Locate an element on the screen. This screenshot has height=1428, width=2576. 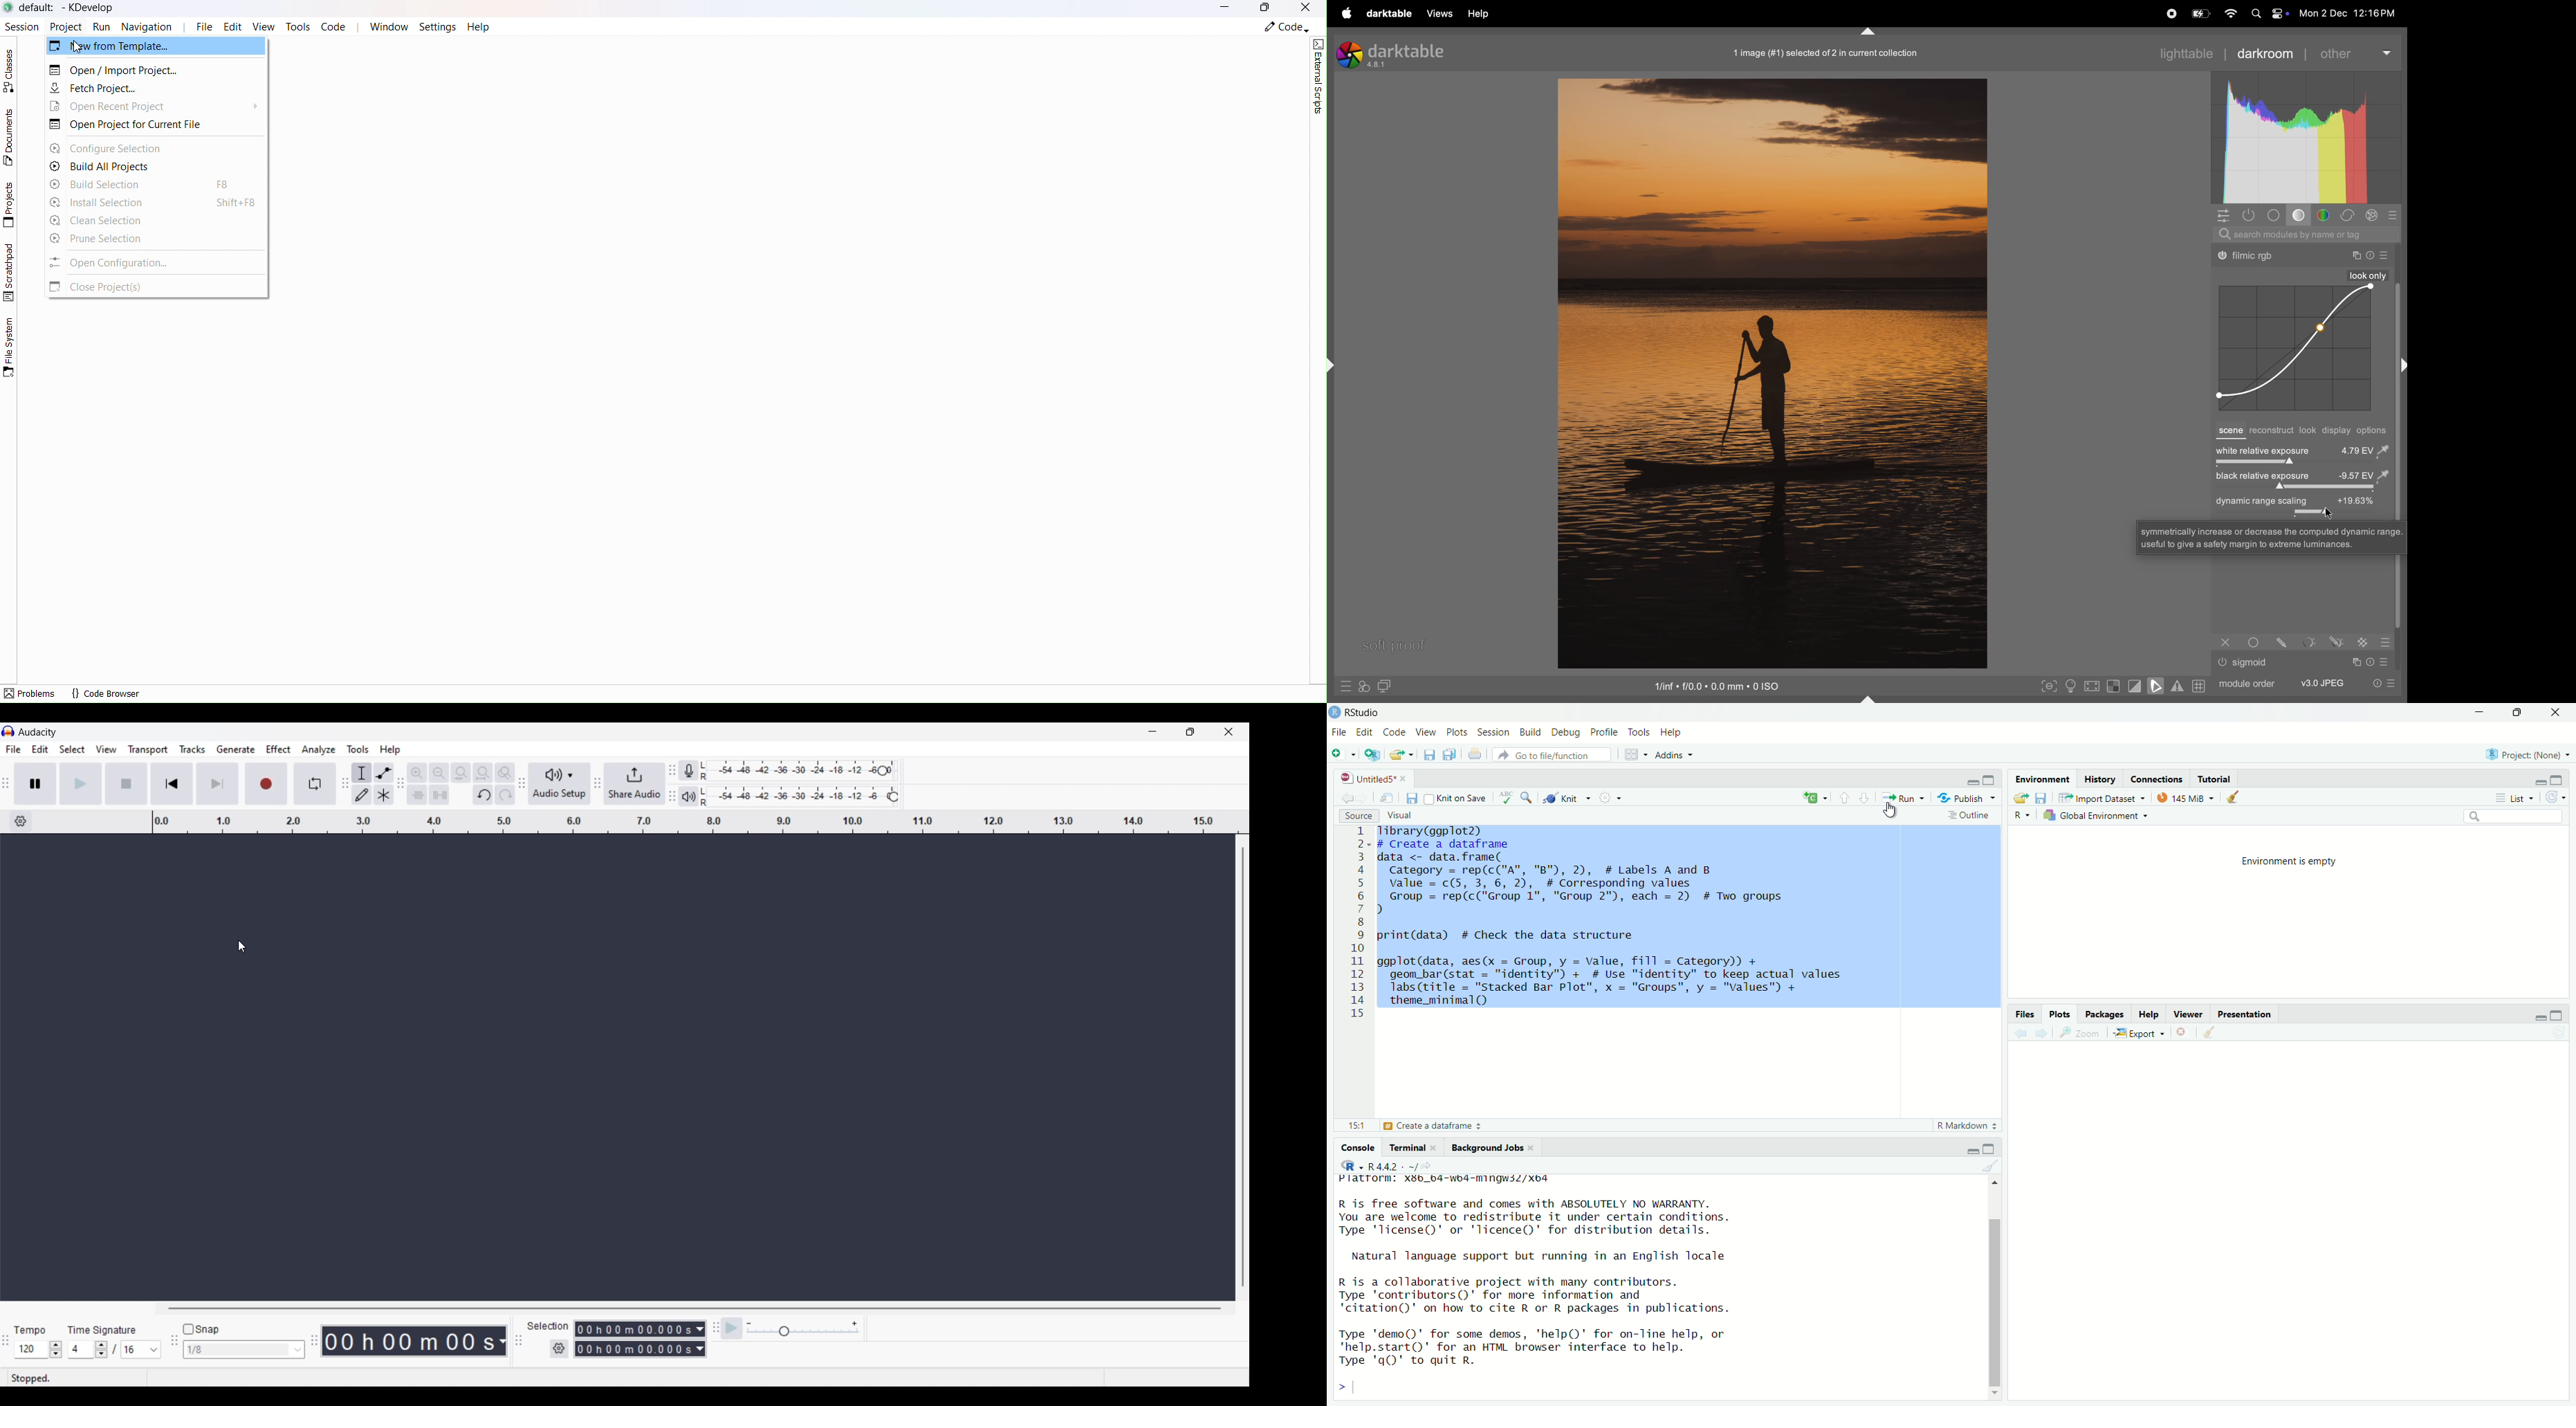
 is located at coordinates (1772, 375).